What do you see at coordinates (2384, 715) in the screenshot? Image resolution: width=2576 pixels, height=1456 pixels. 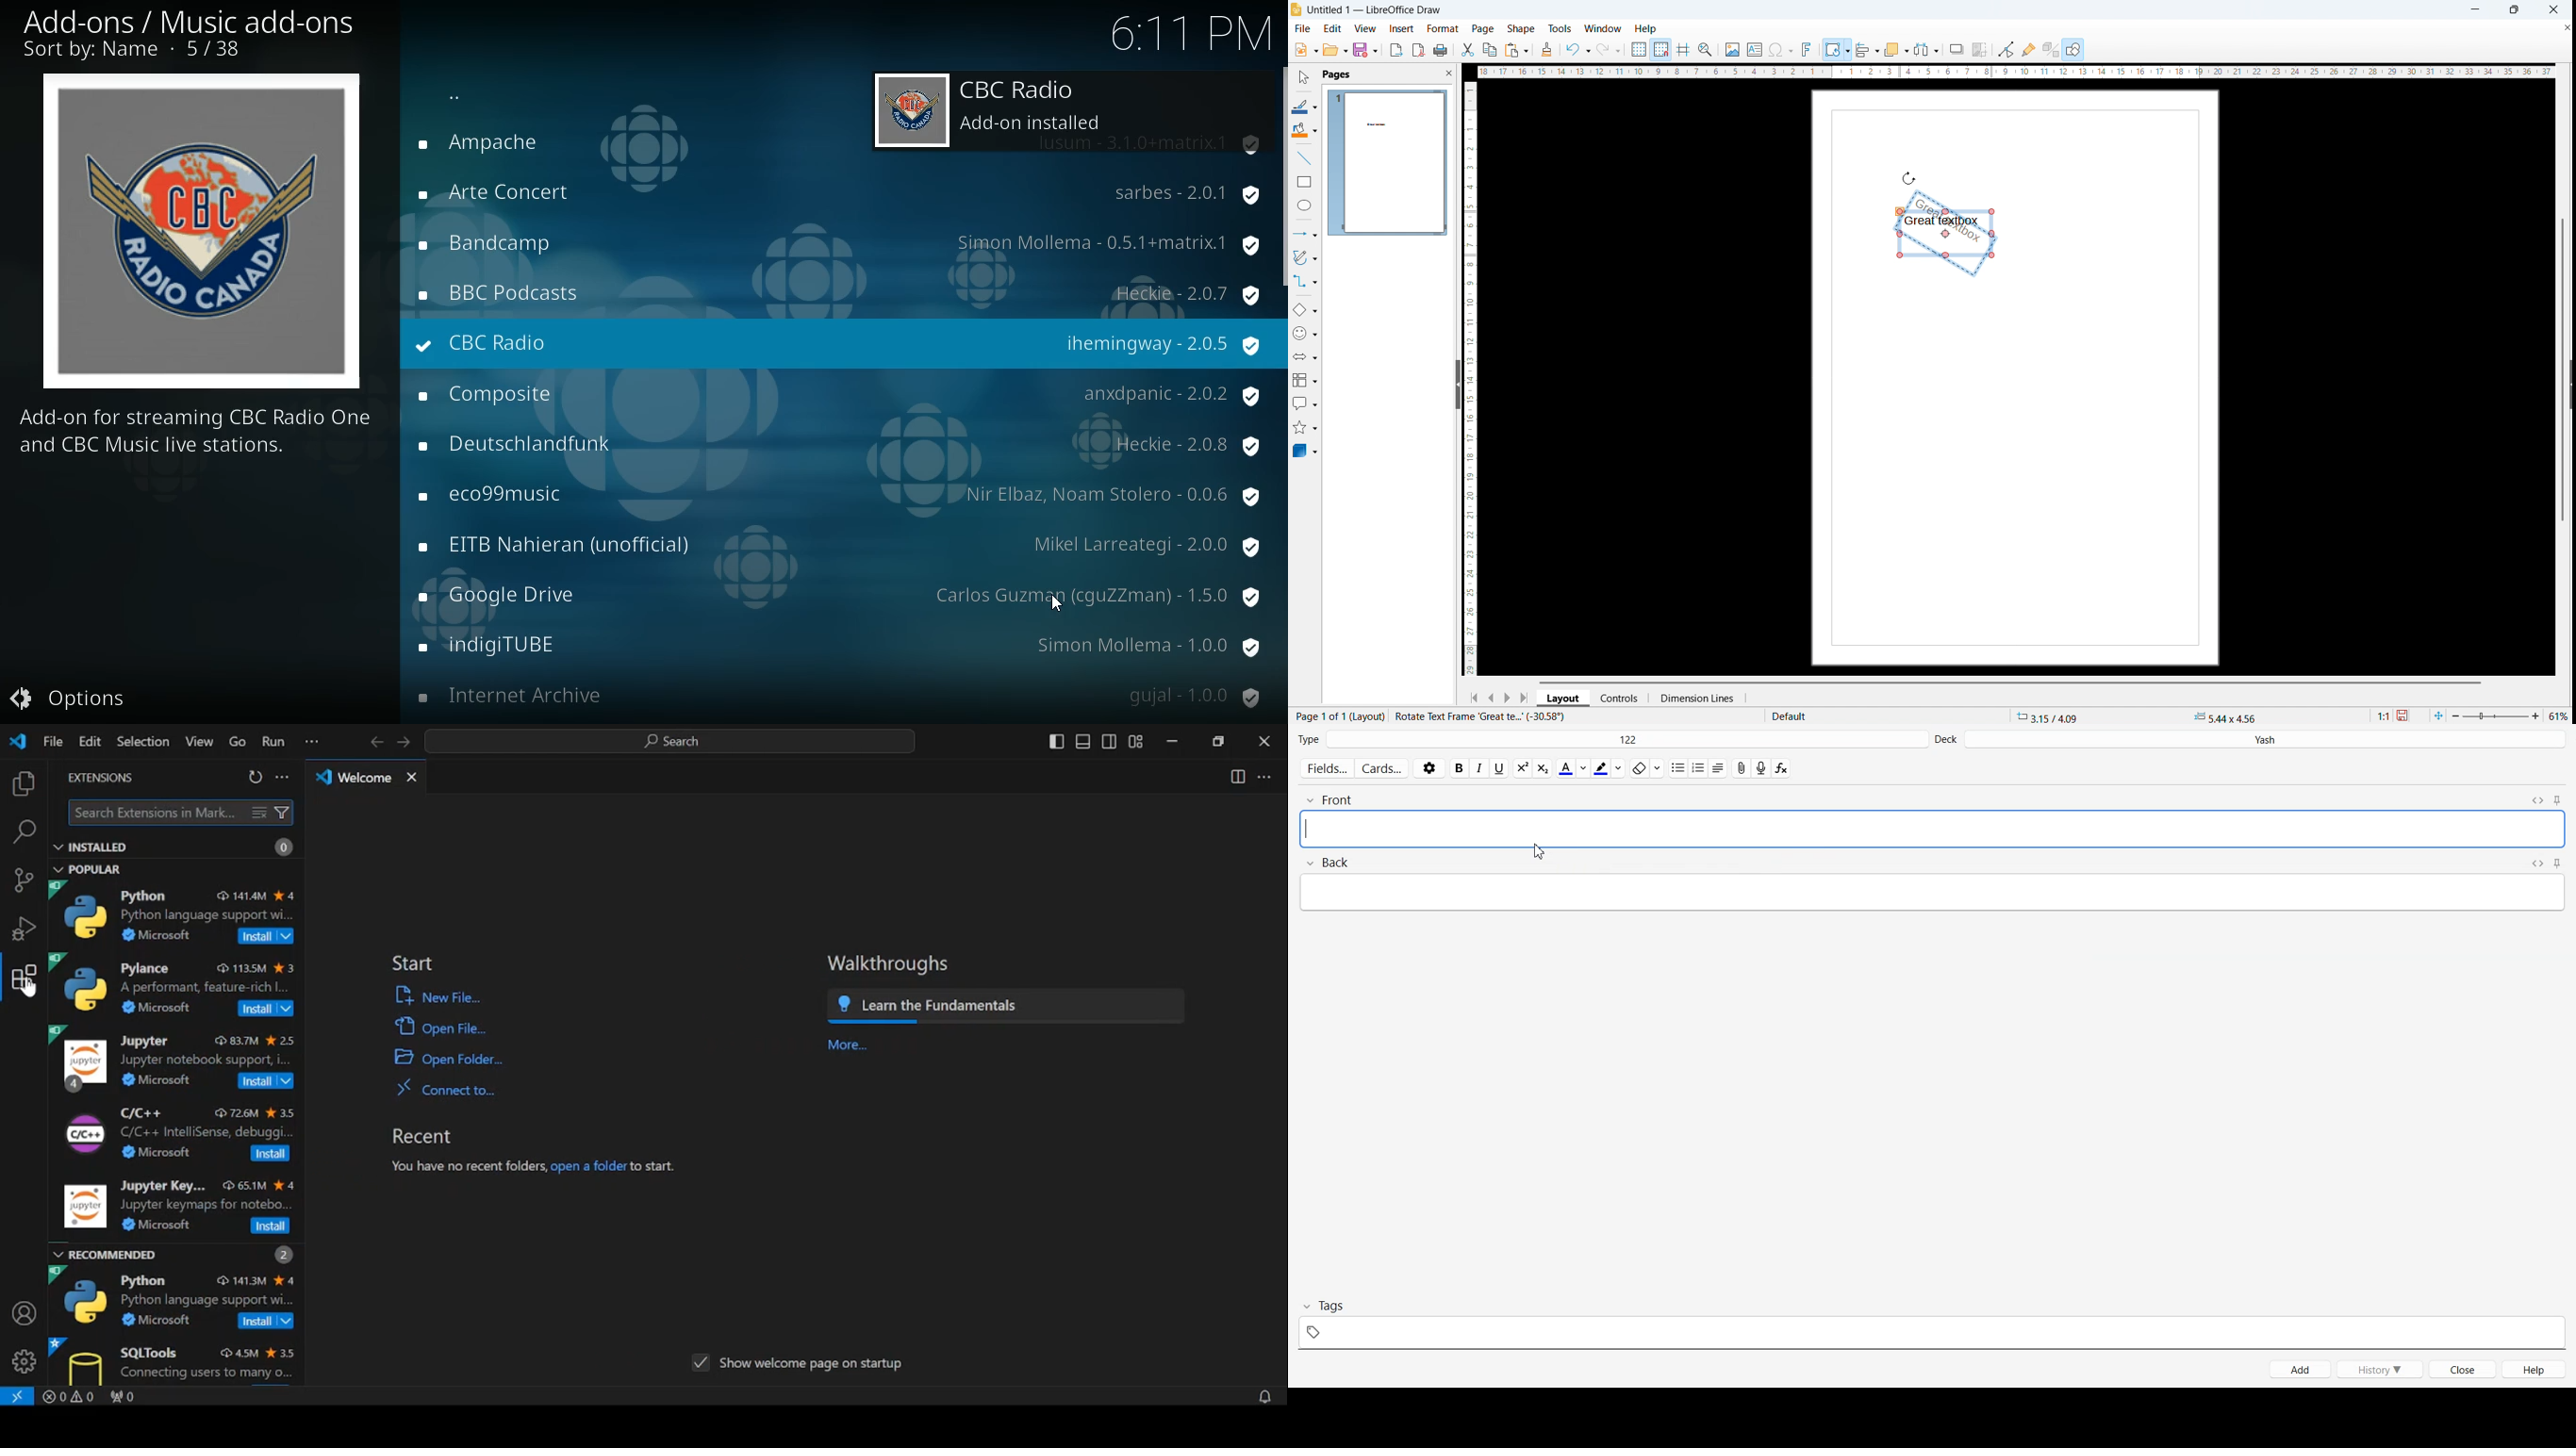 I see `Scaling factor ` at bounding box center [2384, 715].